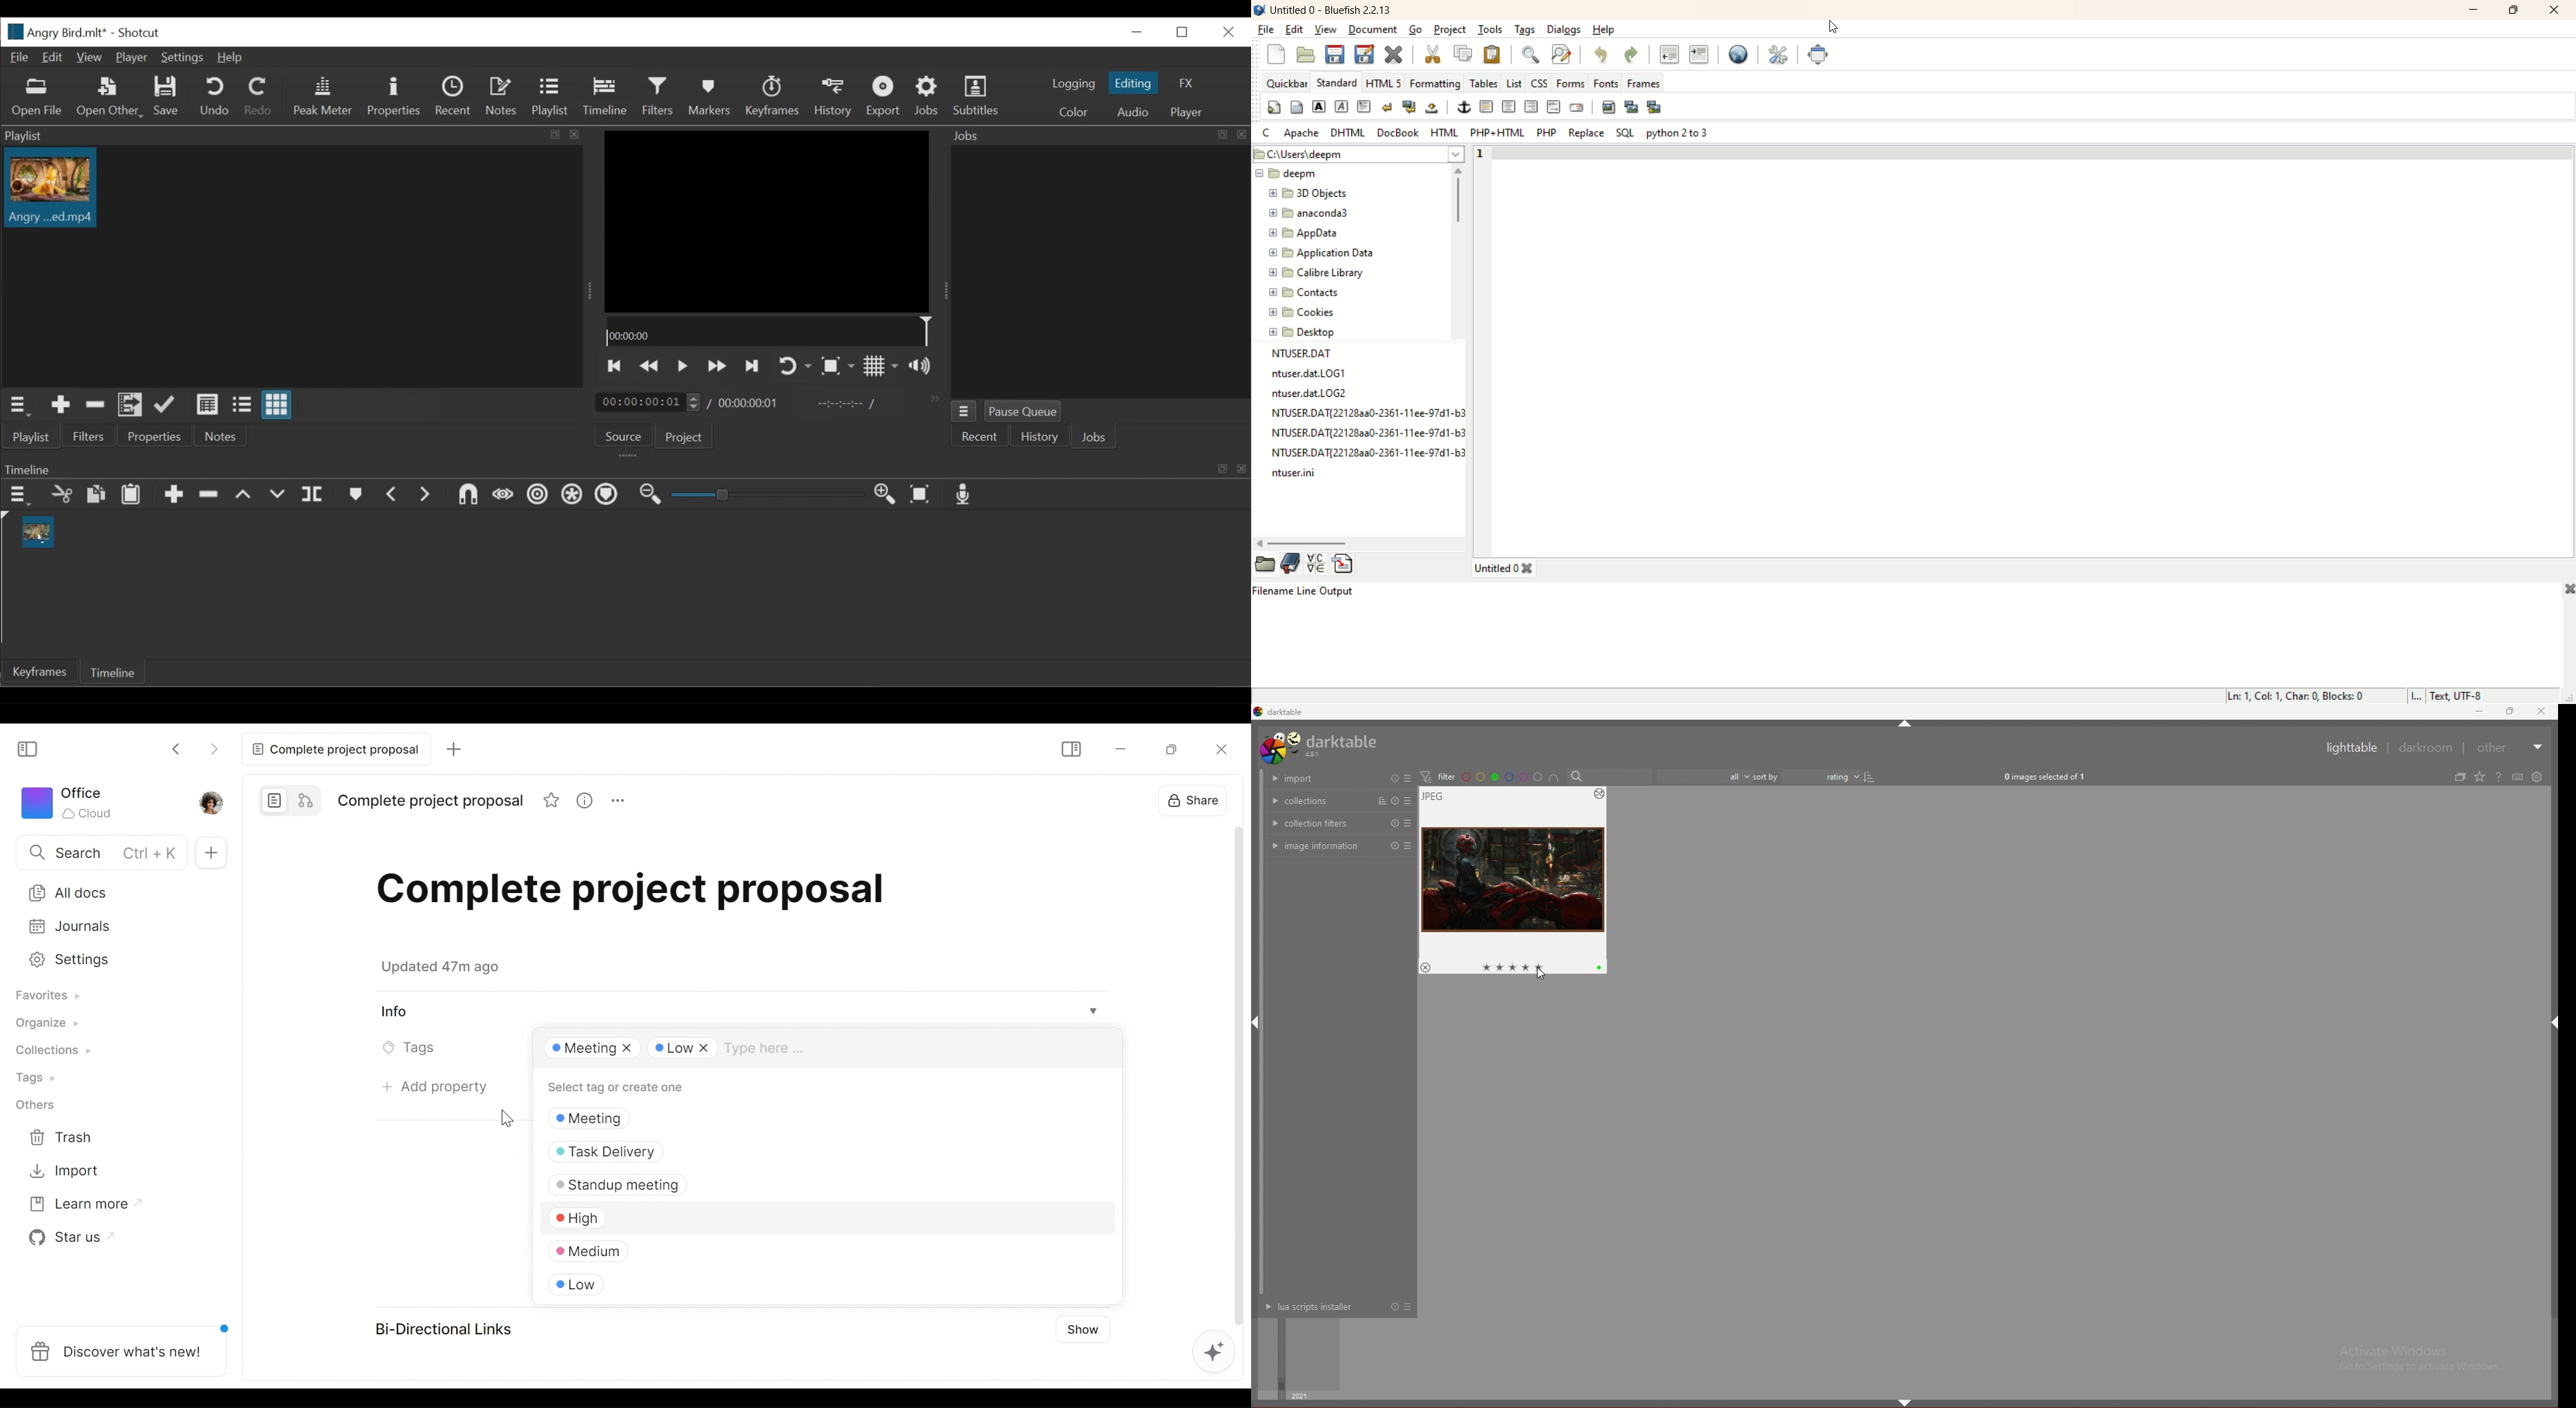 The height and width of the screenshot is (1428, 2576). I want to click on Journal, so click(110, 928).